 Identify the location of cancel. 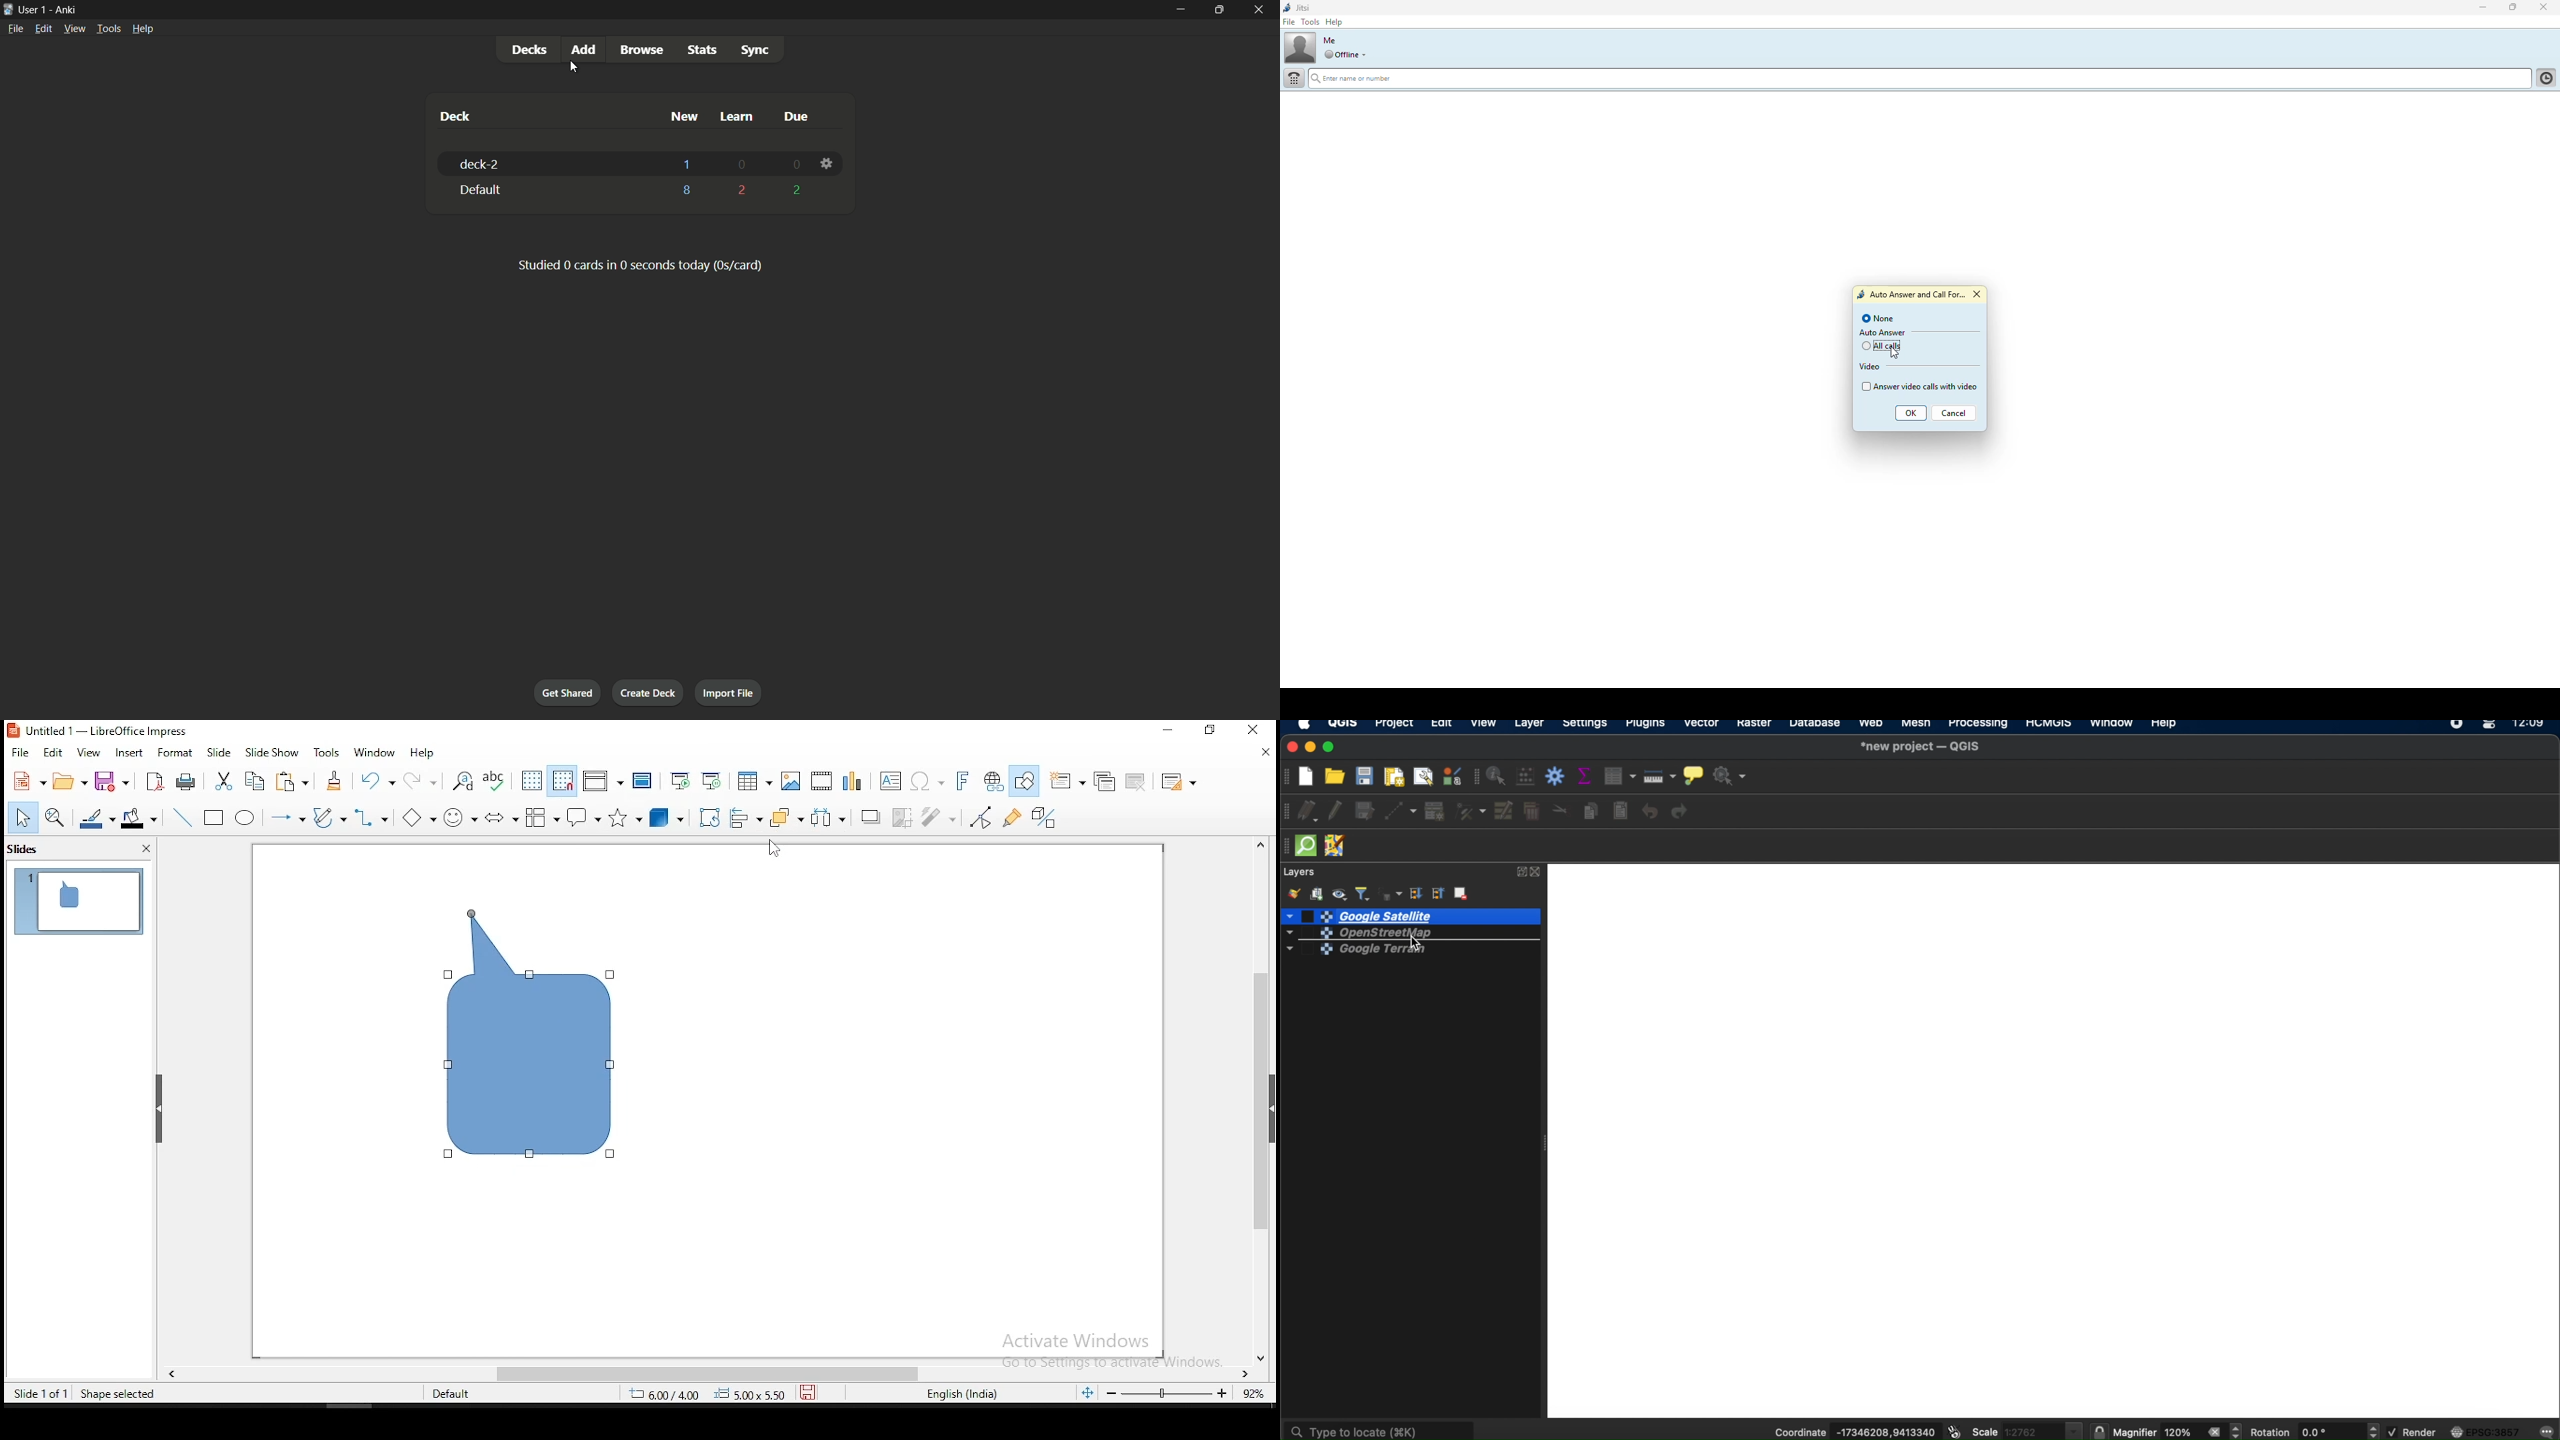
(1955, 415).